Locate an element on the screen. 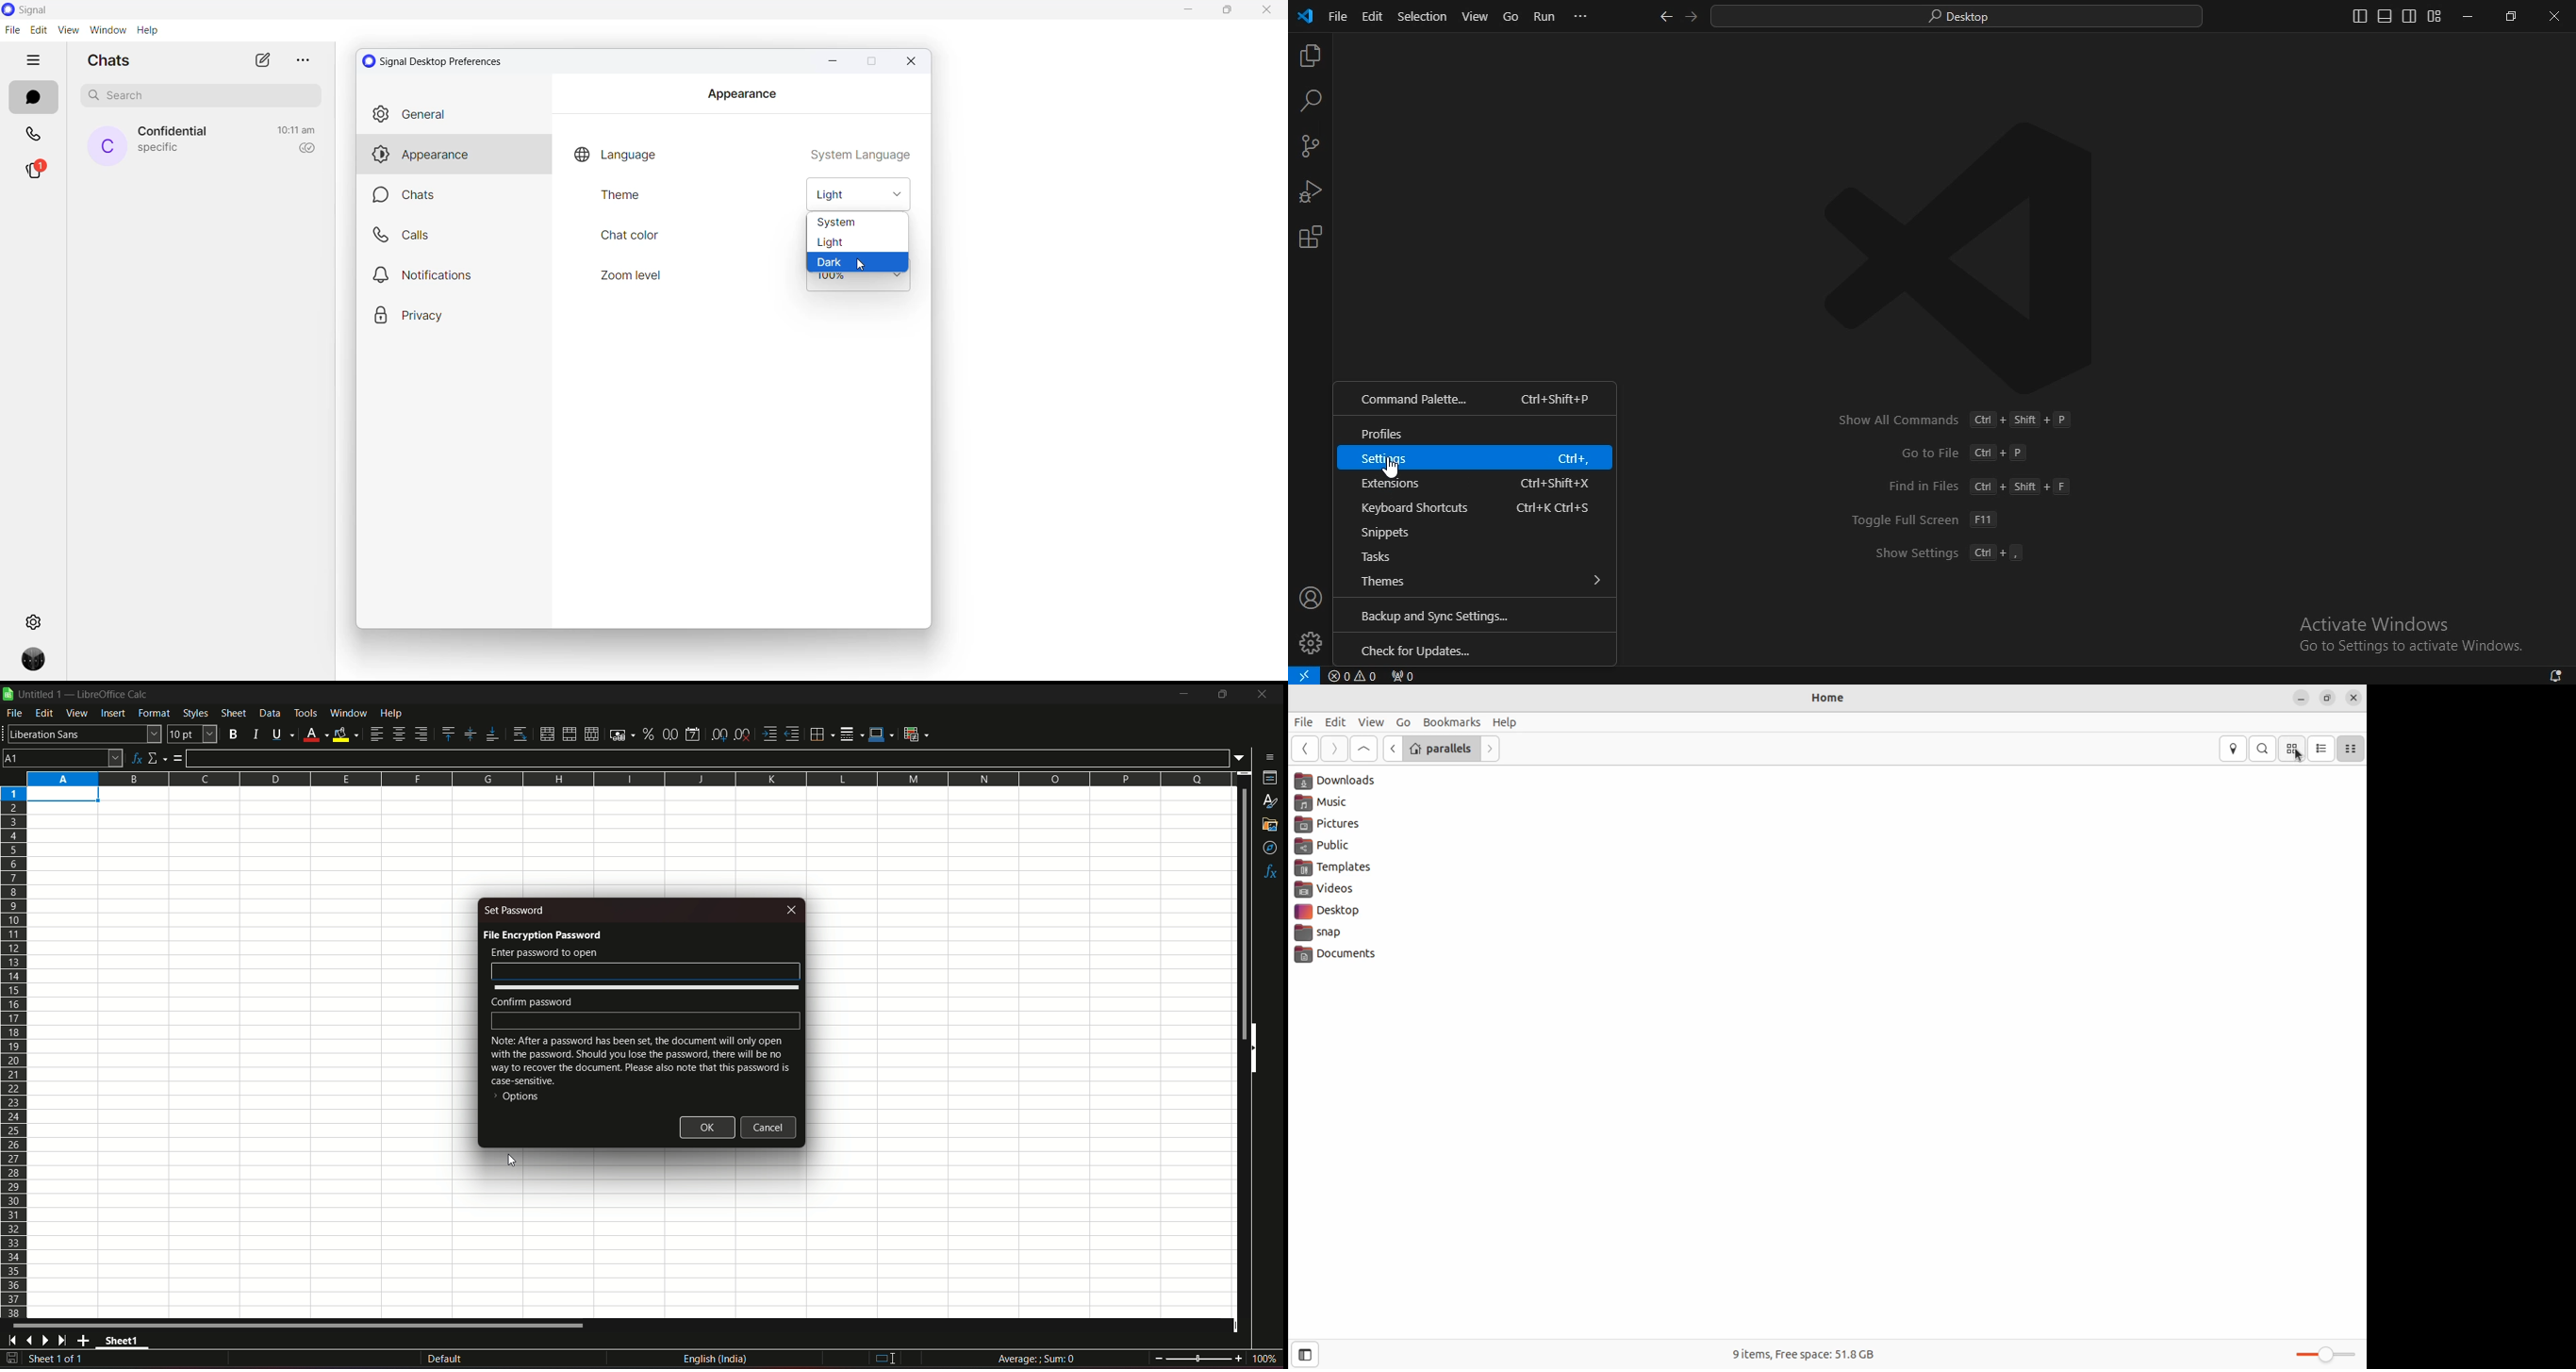 This screenshot has height=1372, width=2576. sheet number is located at coordinates (63, 1360).